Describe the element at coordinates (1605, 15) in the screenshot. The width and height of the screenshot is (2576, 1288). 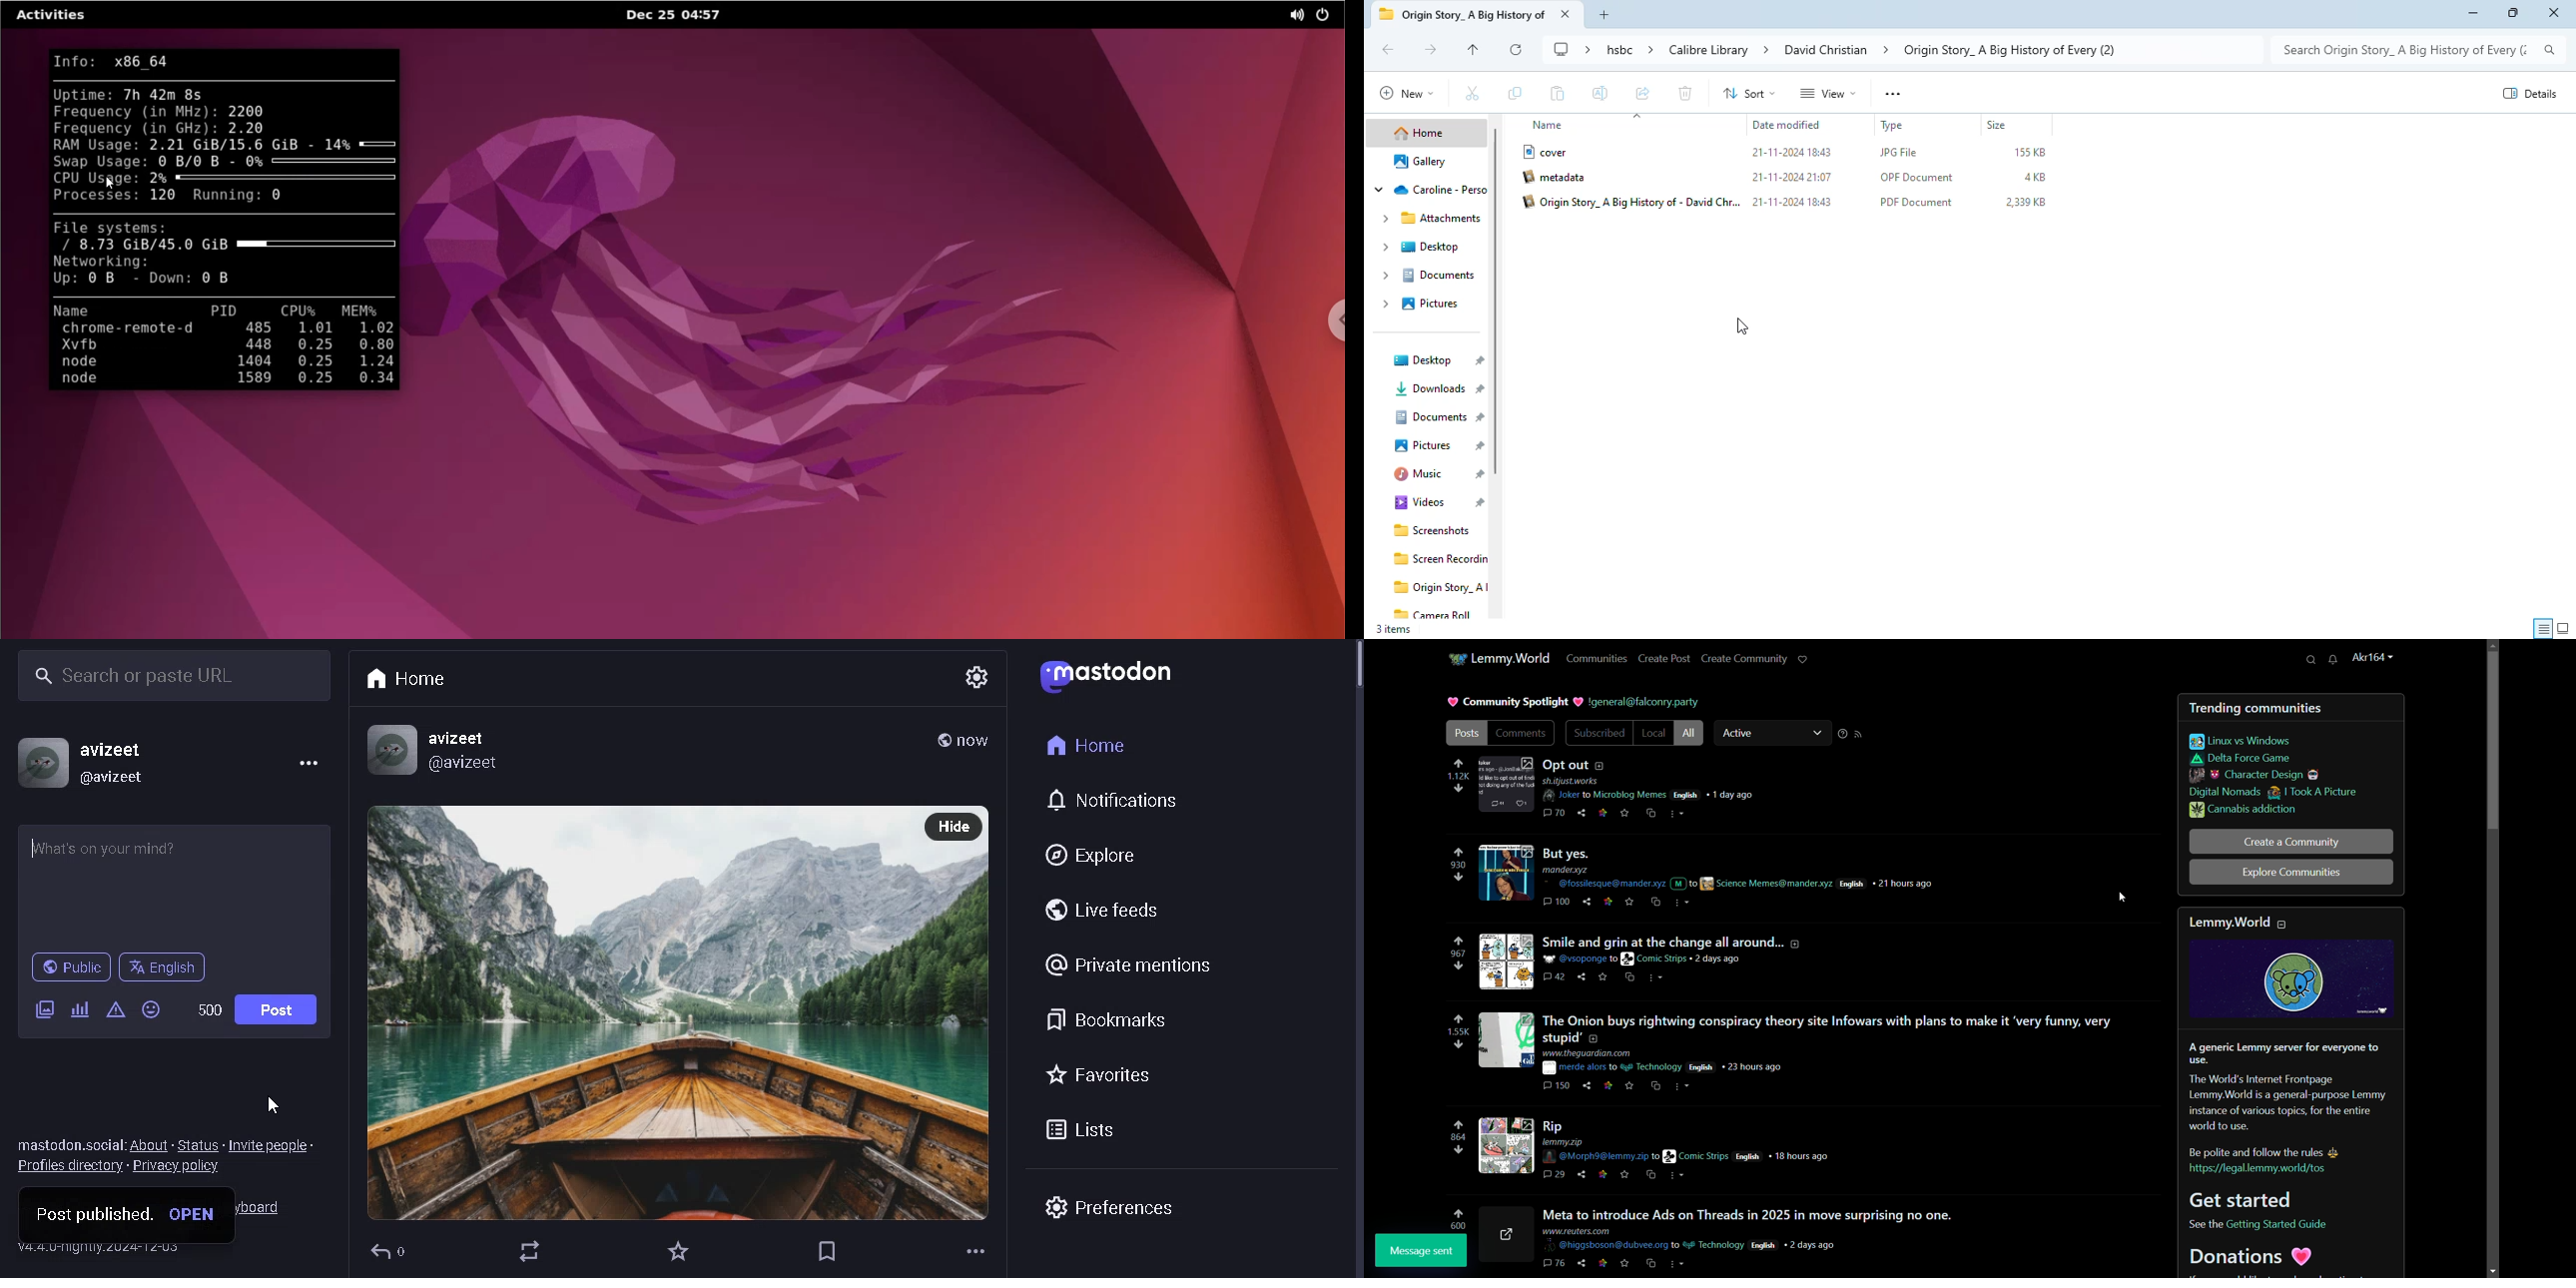
I see `add new tab` at that location.